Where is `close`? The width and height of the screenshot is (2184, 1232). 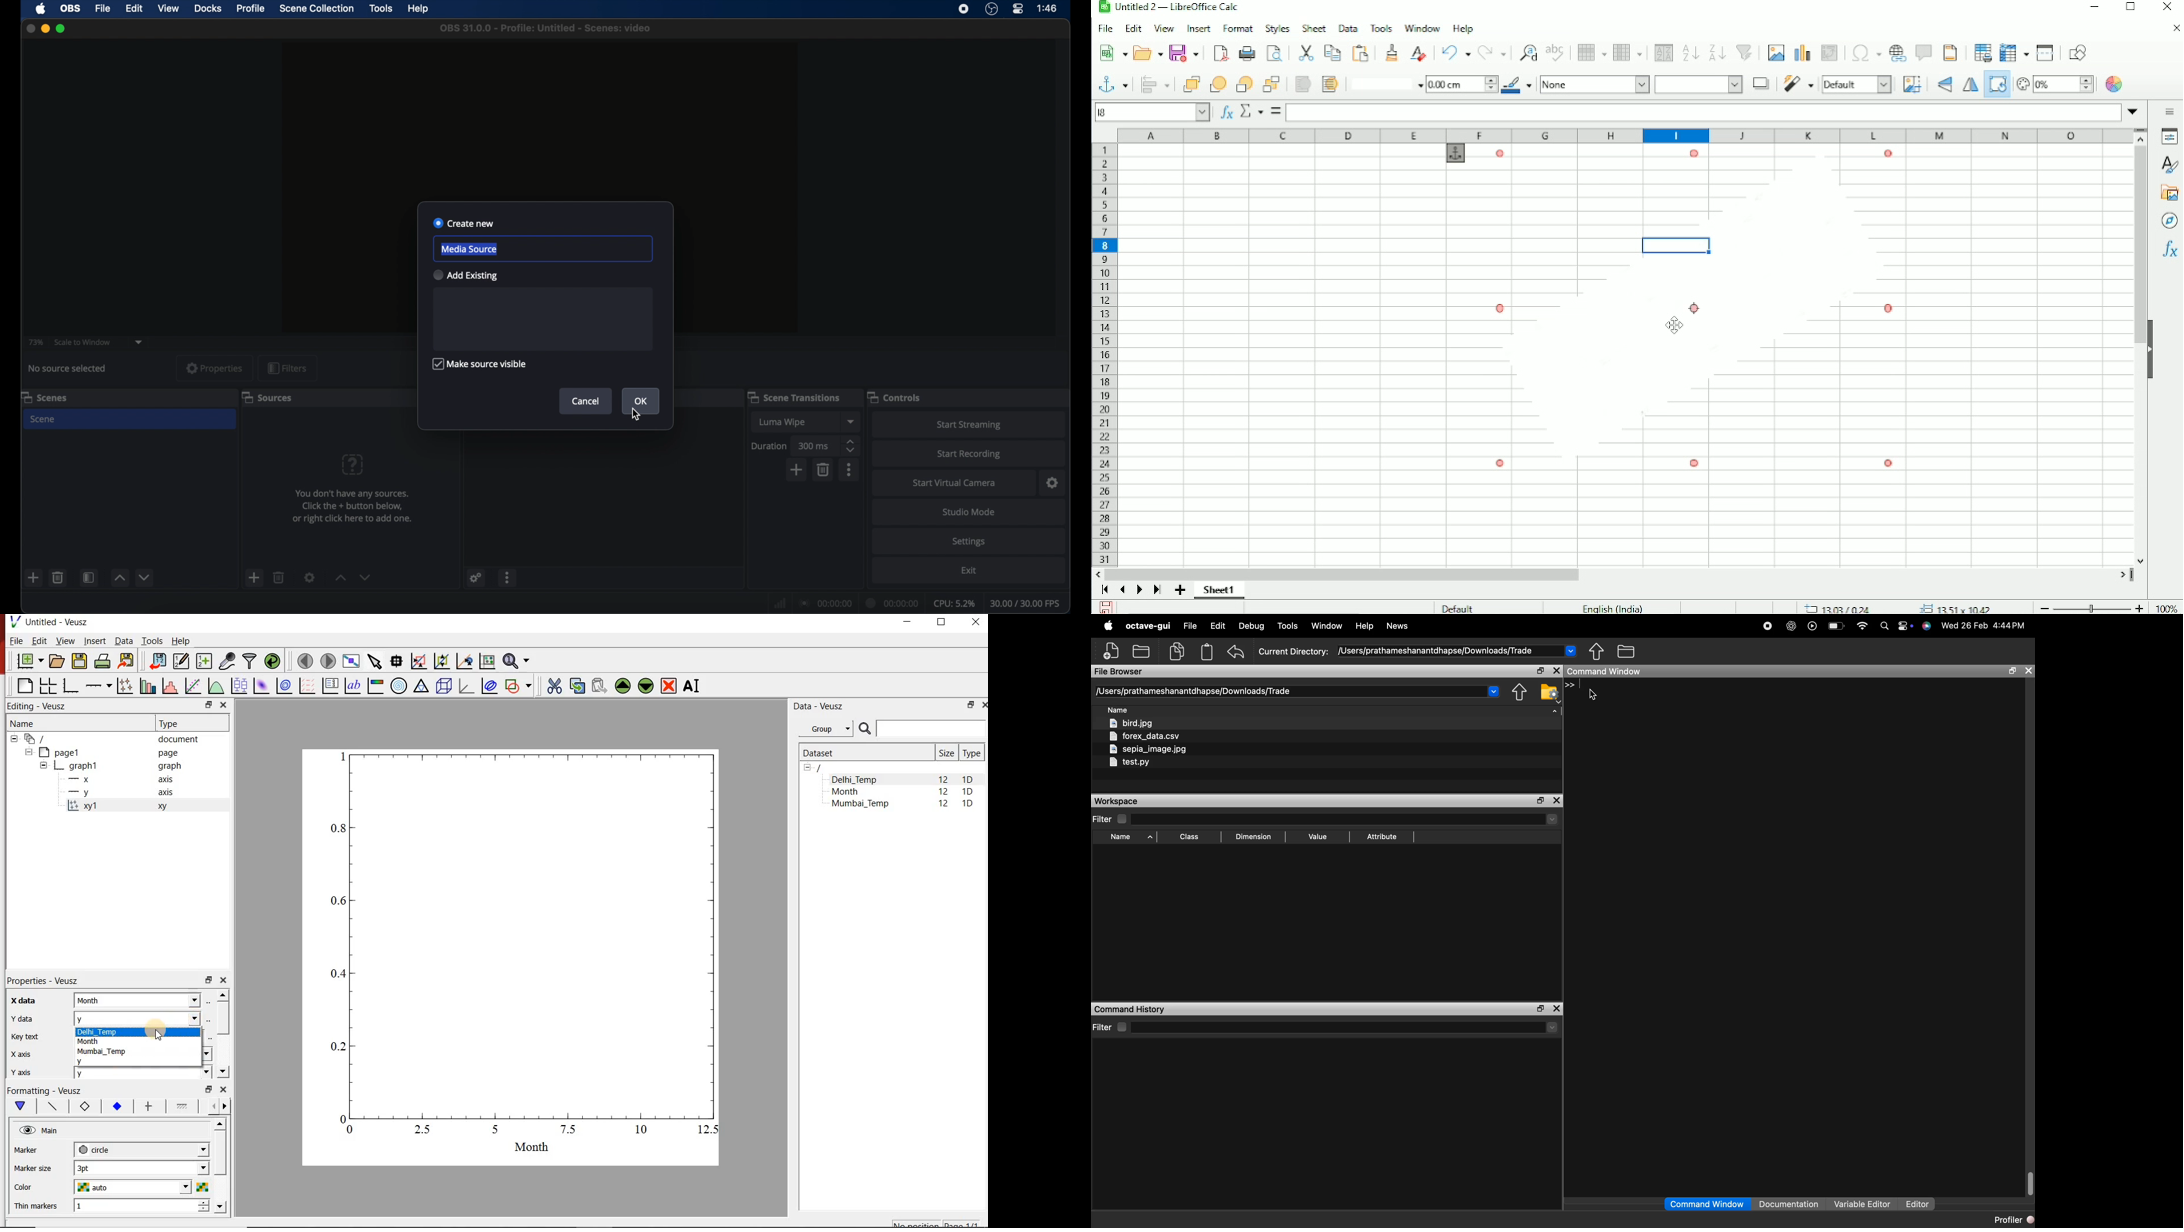 close is located at coordinates (1557, 670).